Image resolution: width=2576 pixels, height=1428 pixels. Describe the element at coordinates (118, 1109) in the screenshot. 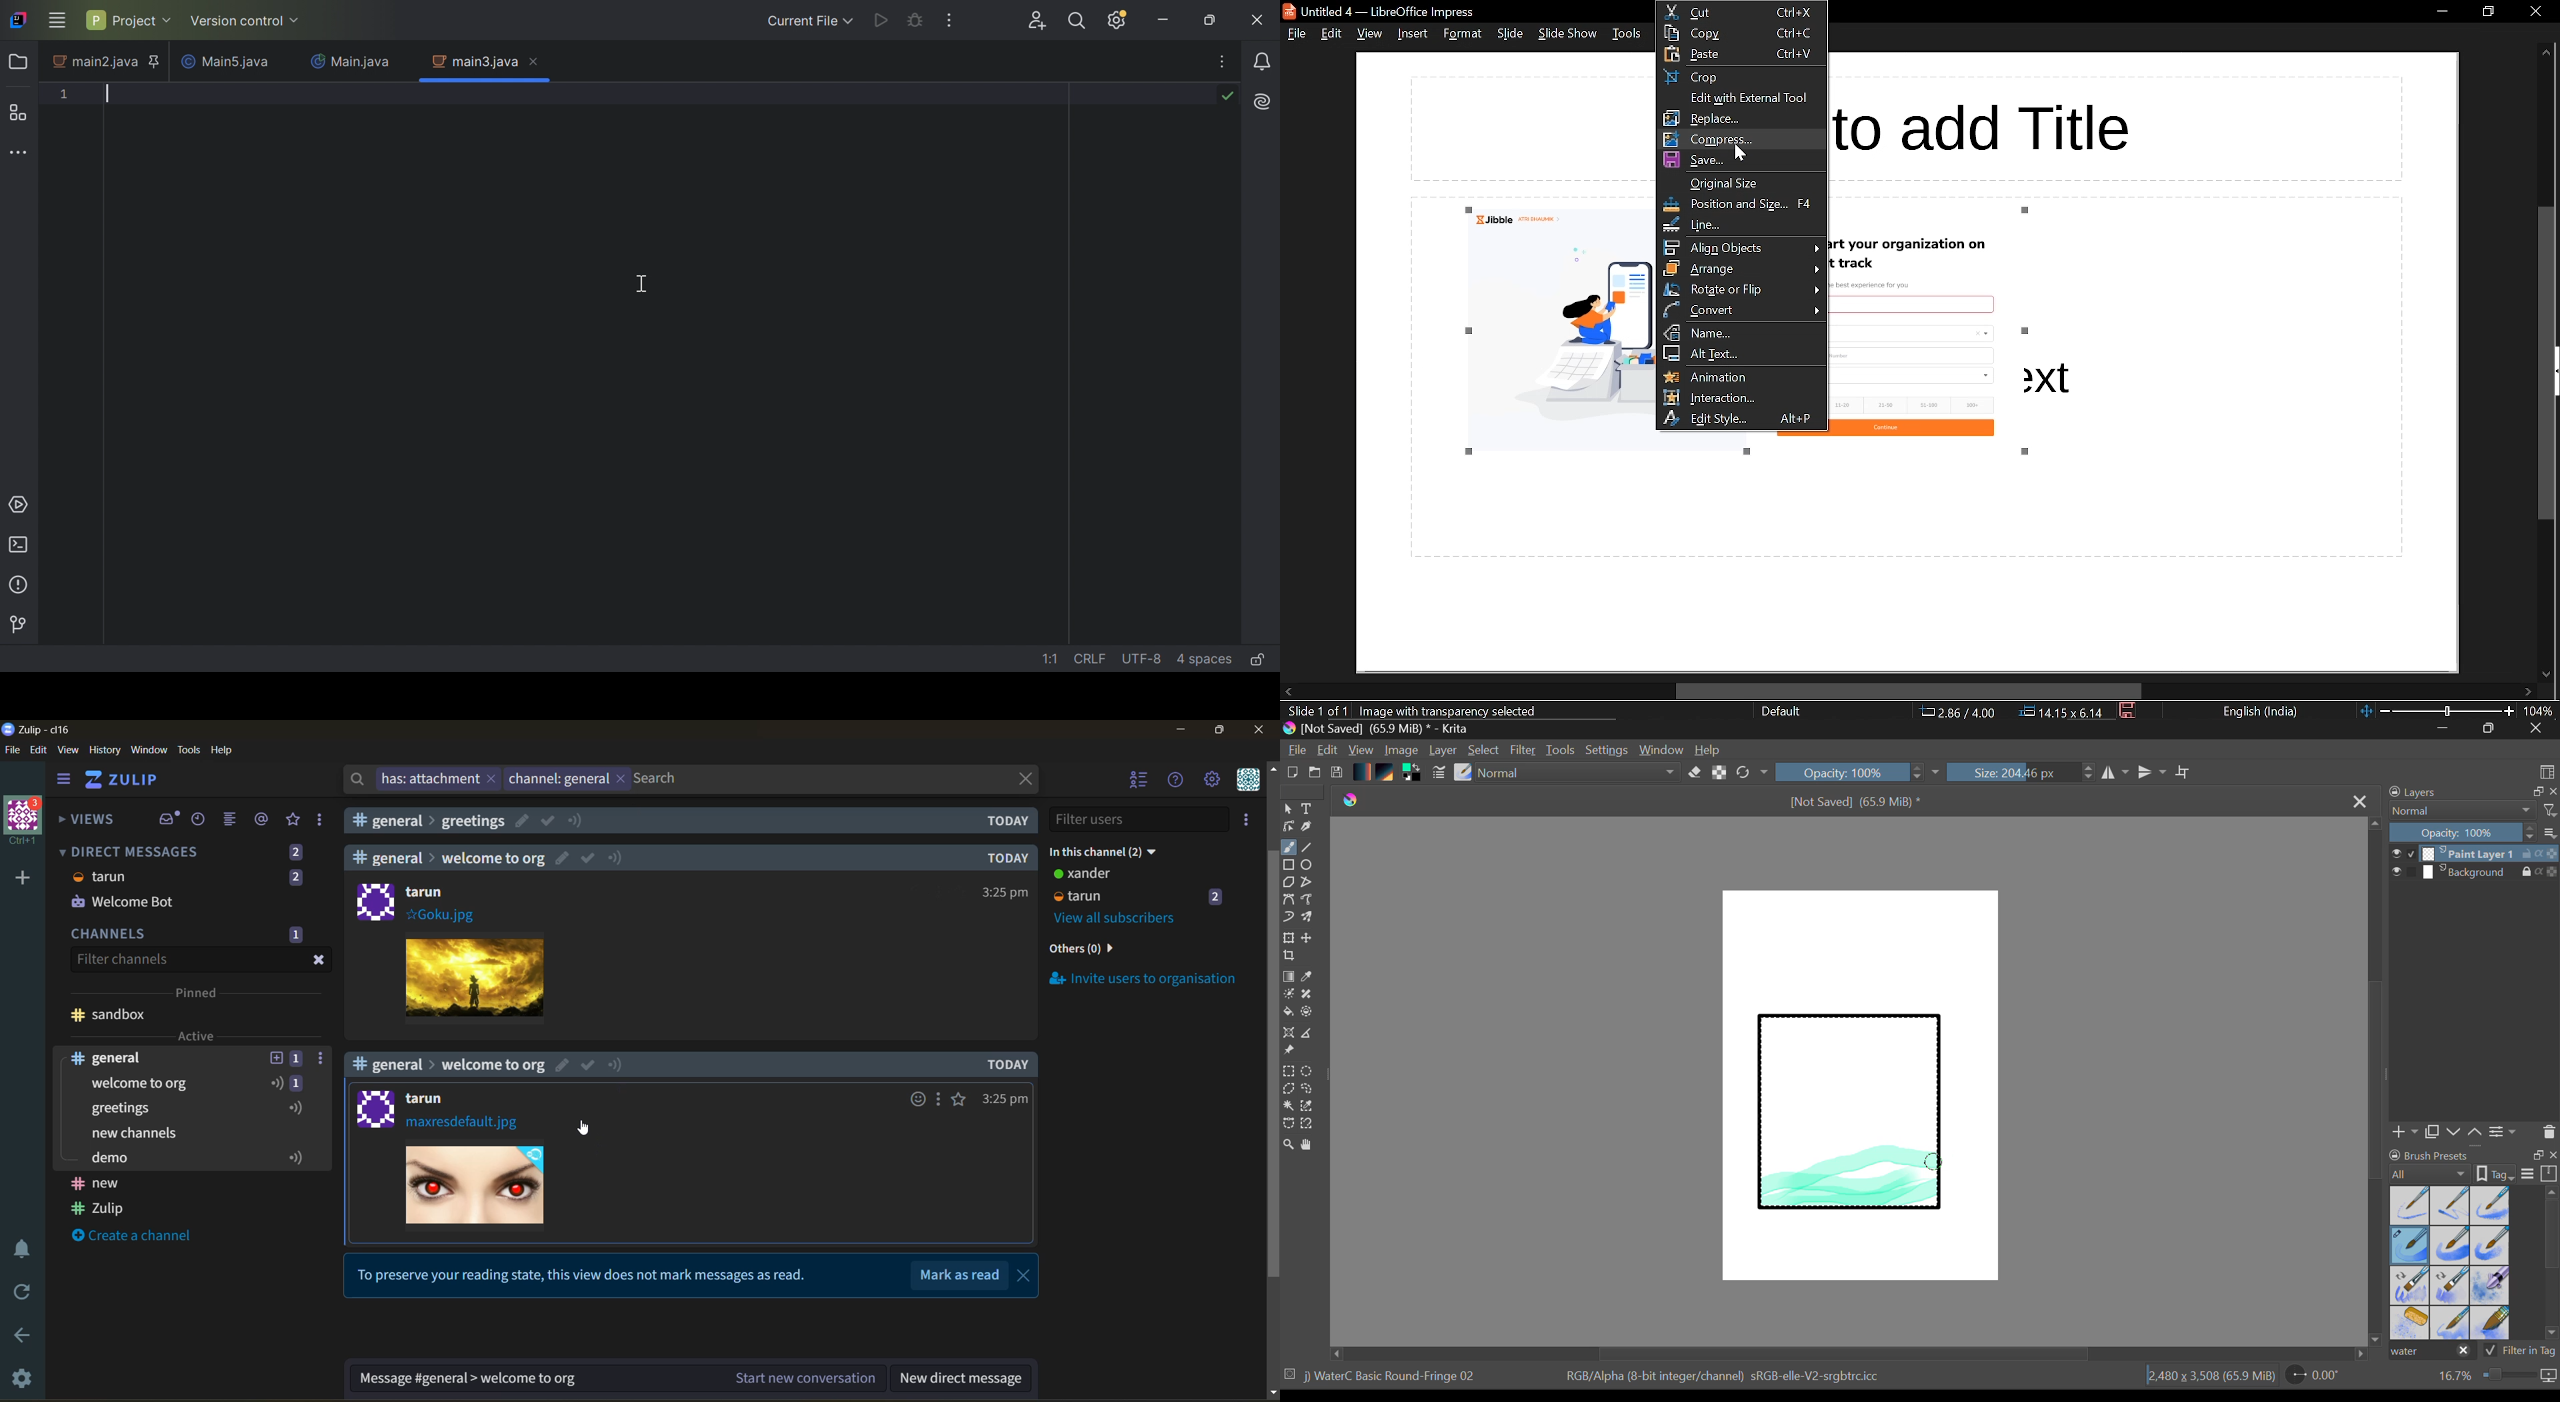

I see `greetings` at that location.